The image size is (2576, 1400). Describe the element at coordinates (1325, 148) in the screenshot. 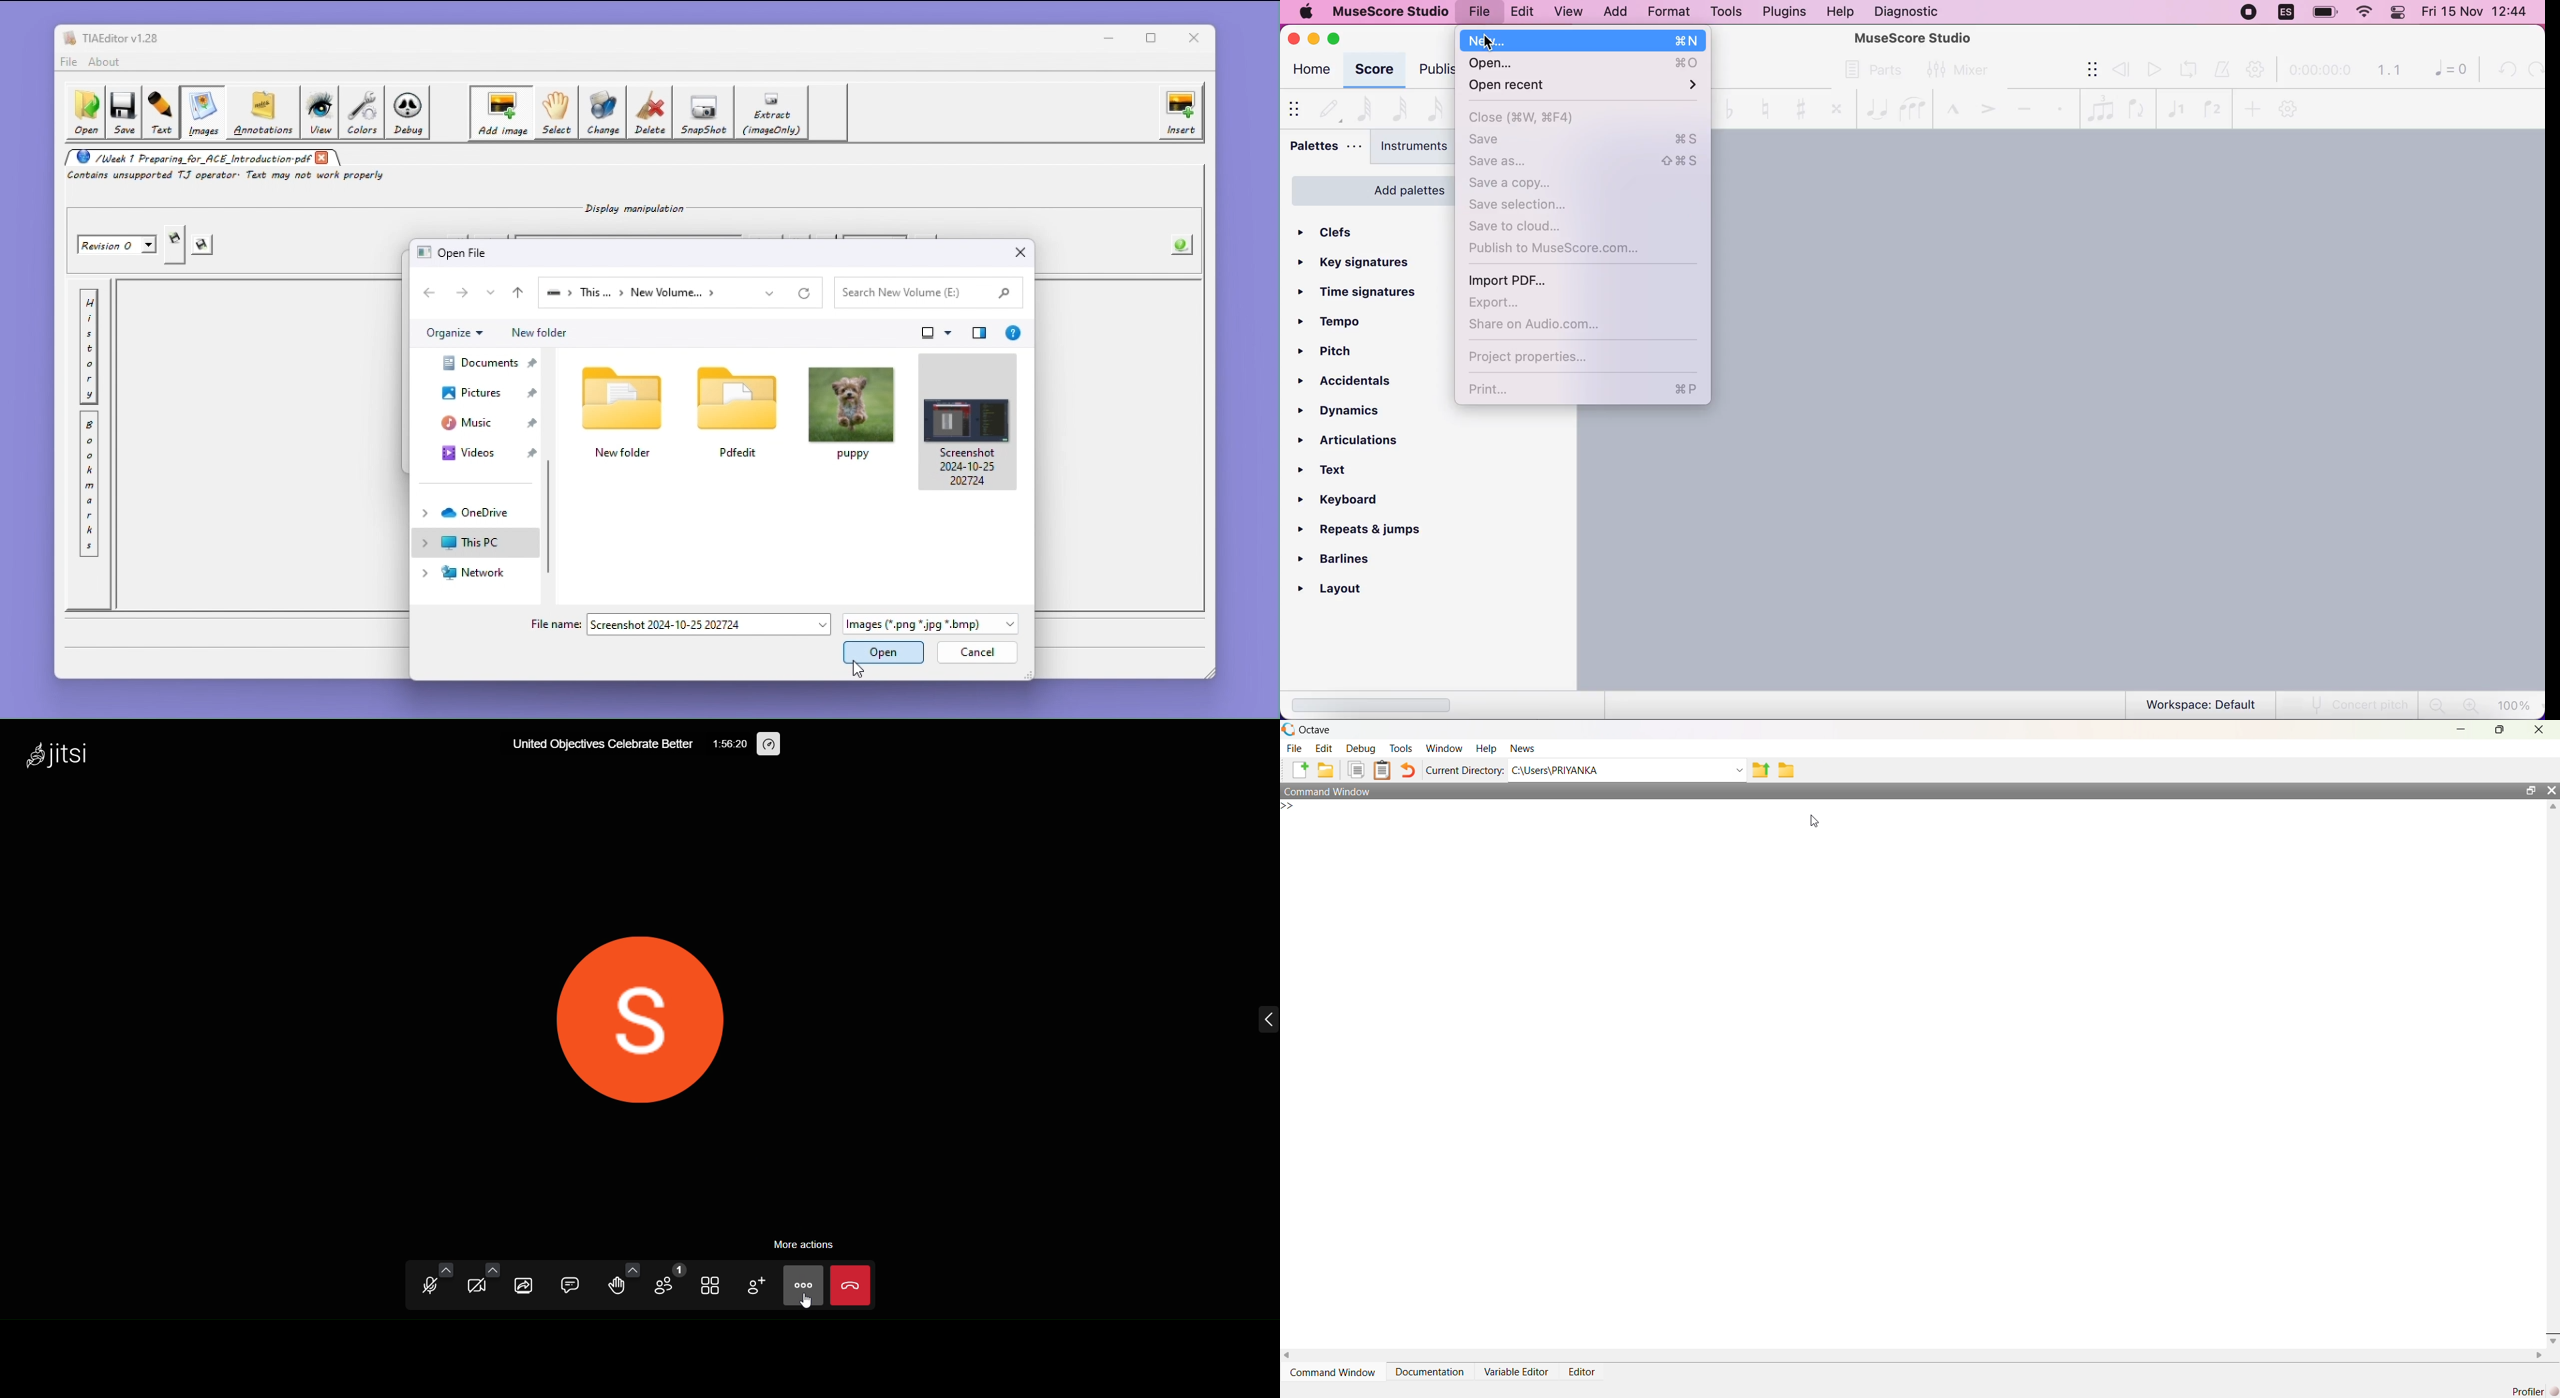

I see `palettes` at that location.